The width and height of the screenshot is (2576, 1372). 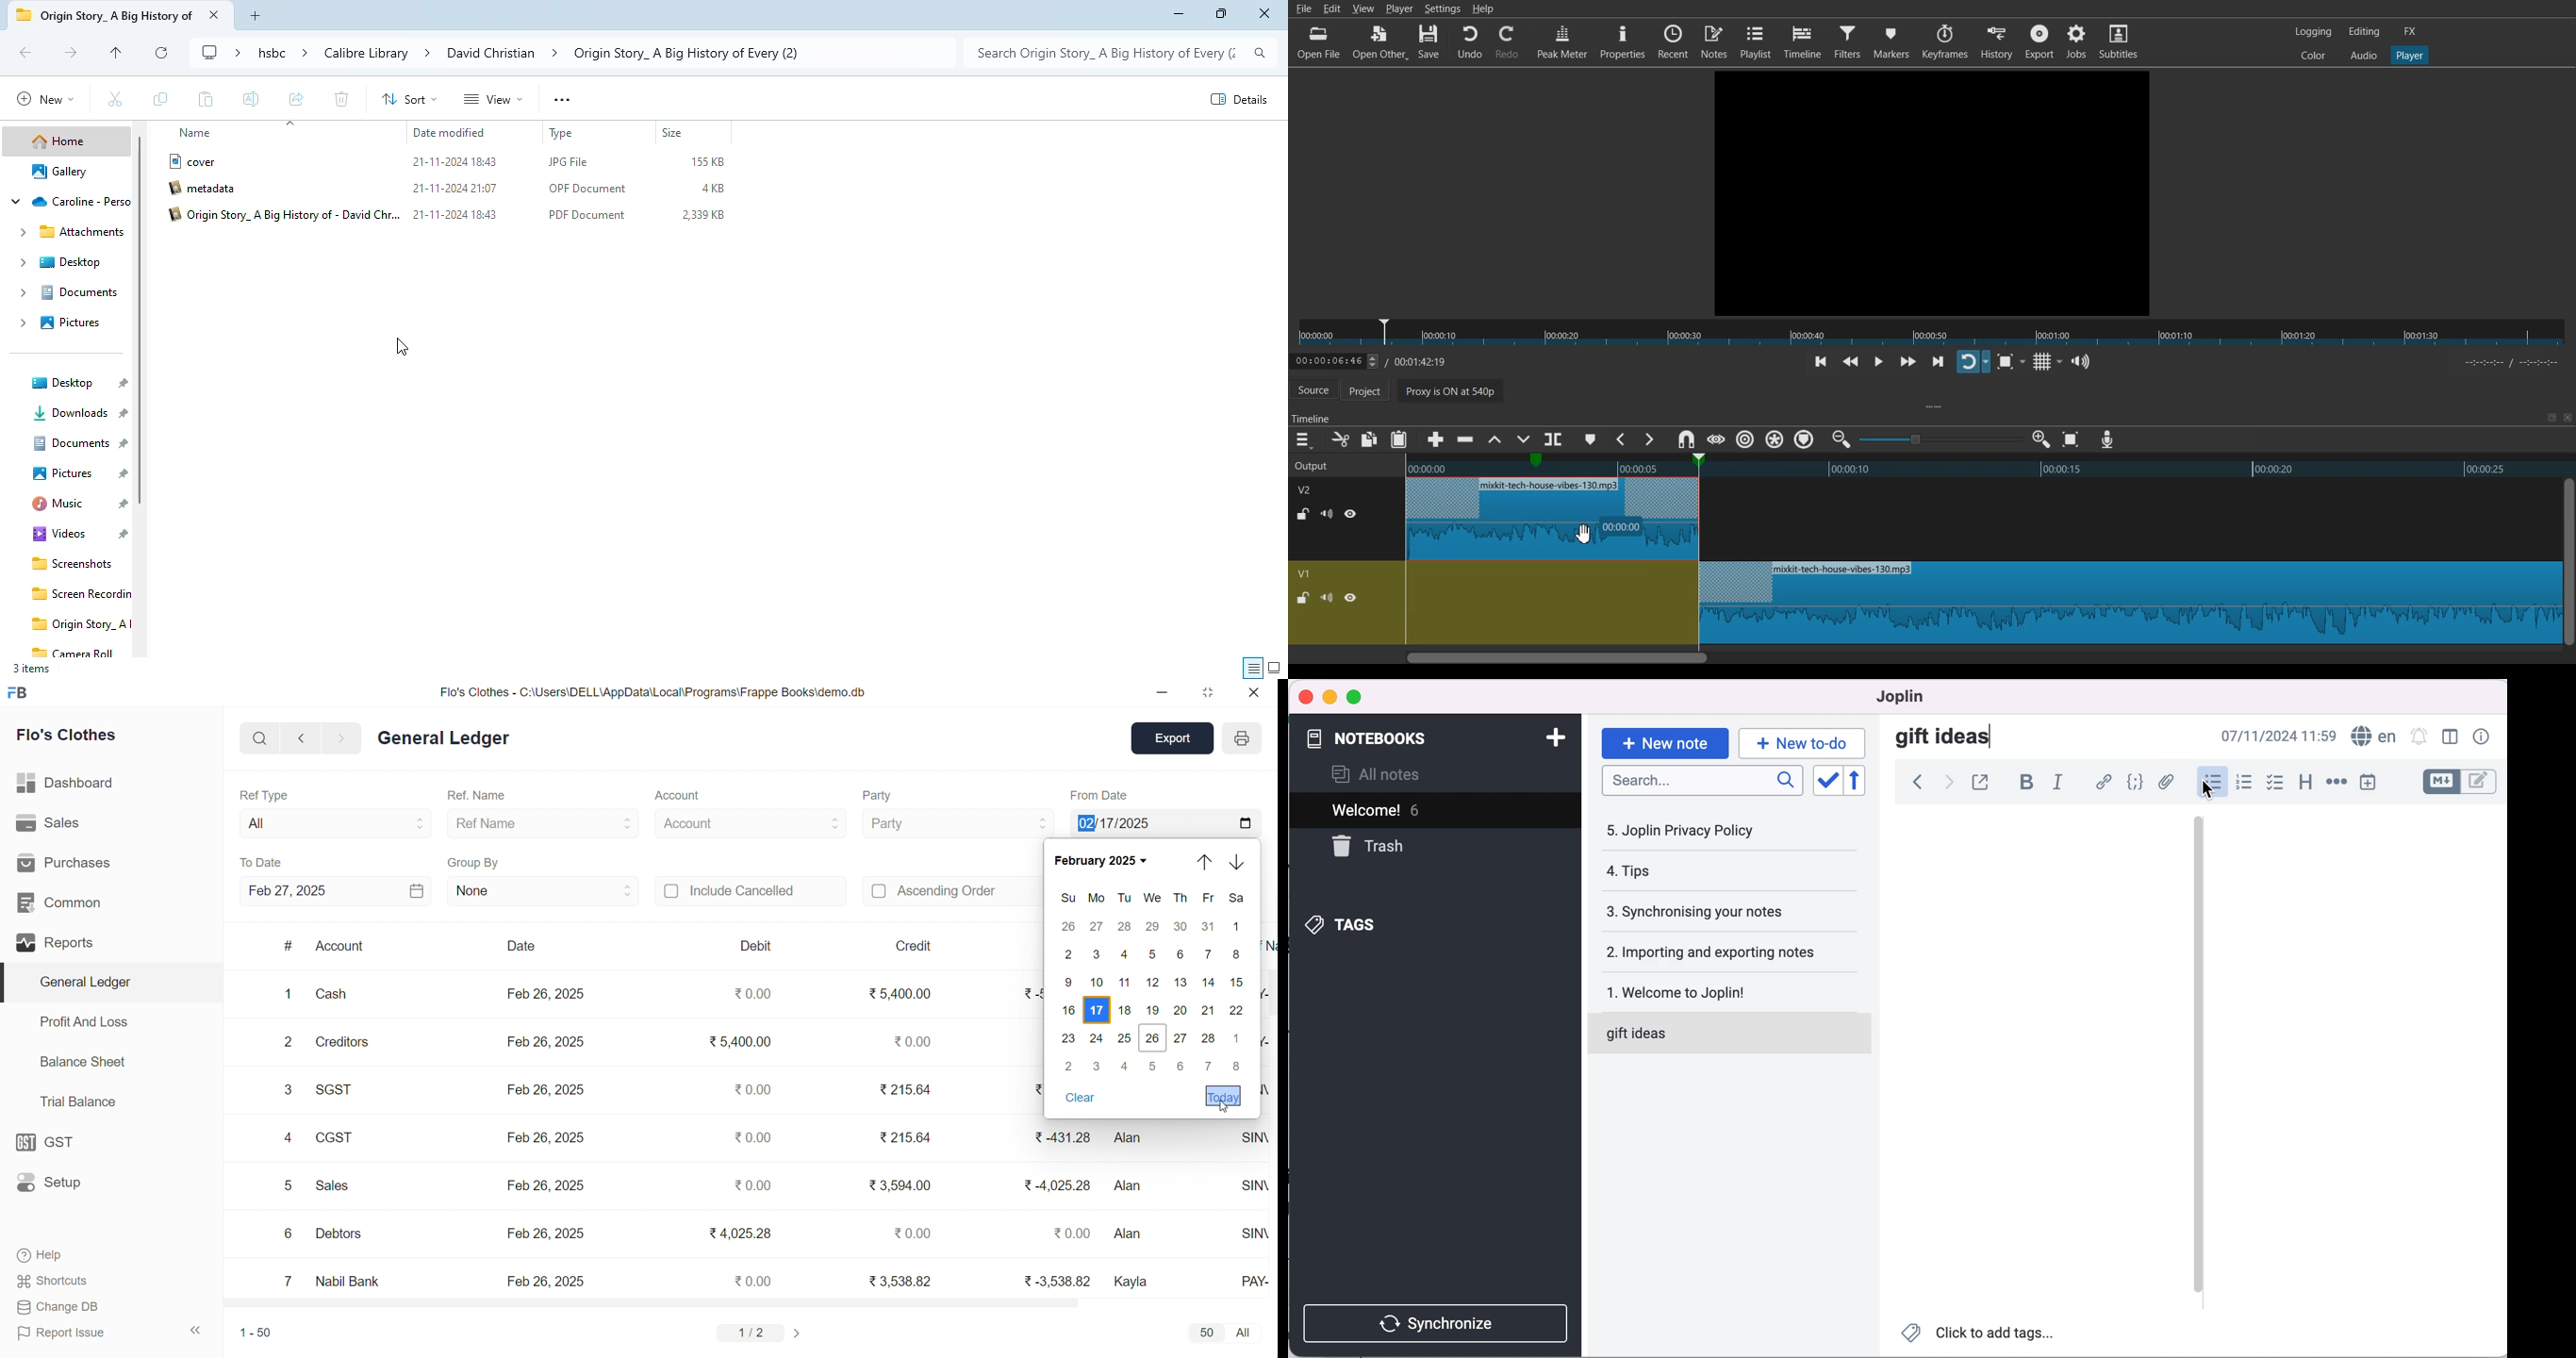 What do you see at coordinates (1982, 782) in the screenshot?
I see `toggle external editing` at bounding box center [1982, 782].